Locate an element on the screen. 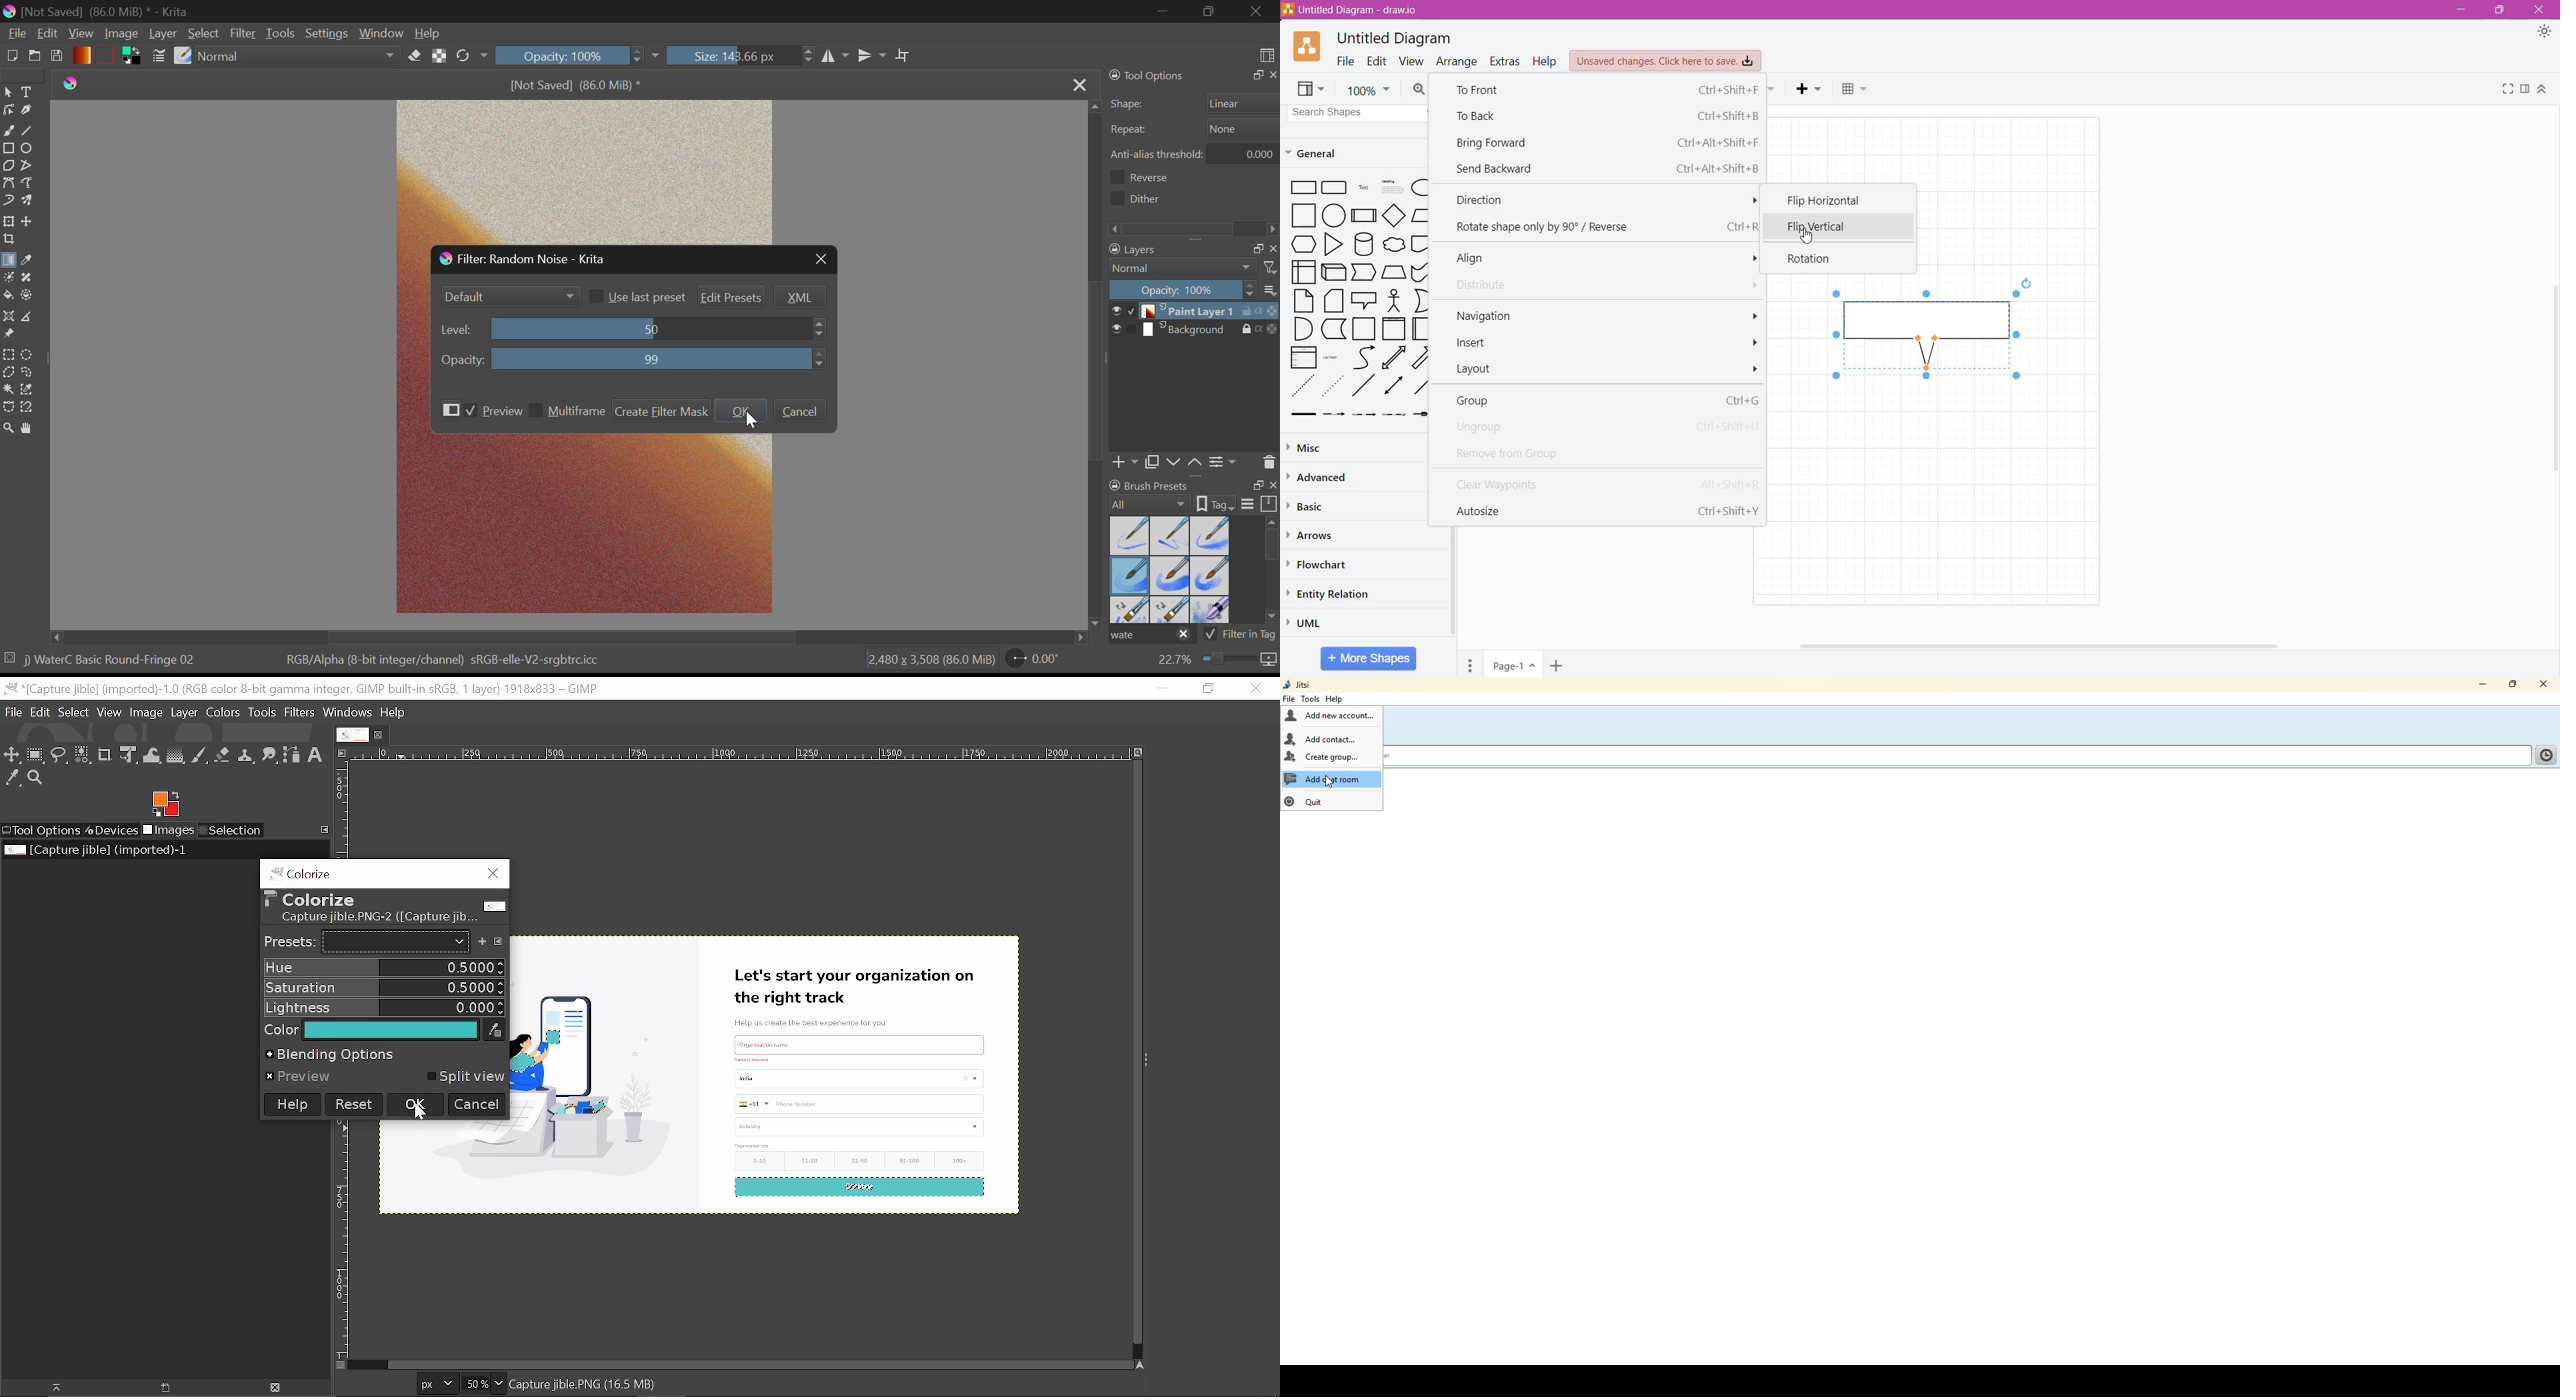 This screenshot has width=2576, height=1400. Brush Presets Menu is located at coordinates (1169, 569).